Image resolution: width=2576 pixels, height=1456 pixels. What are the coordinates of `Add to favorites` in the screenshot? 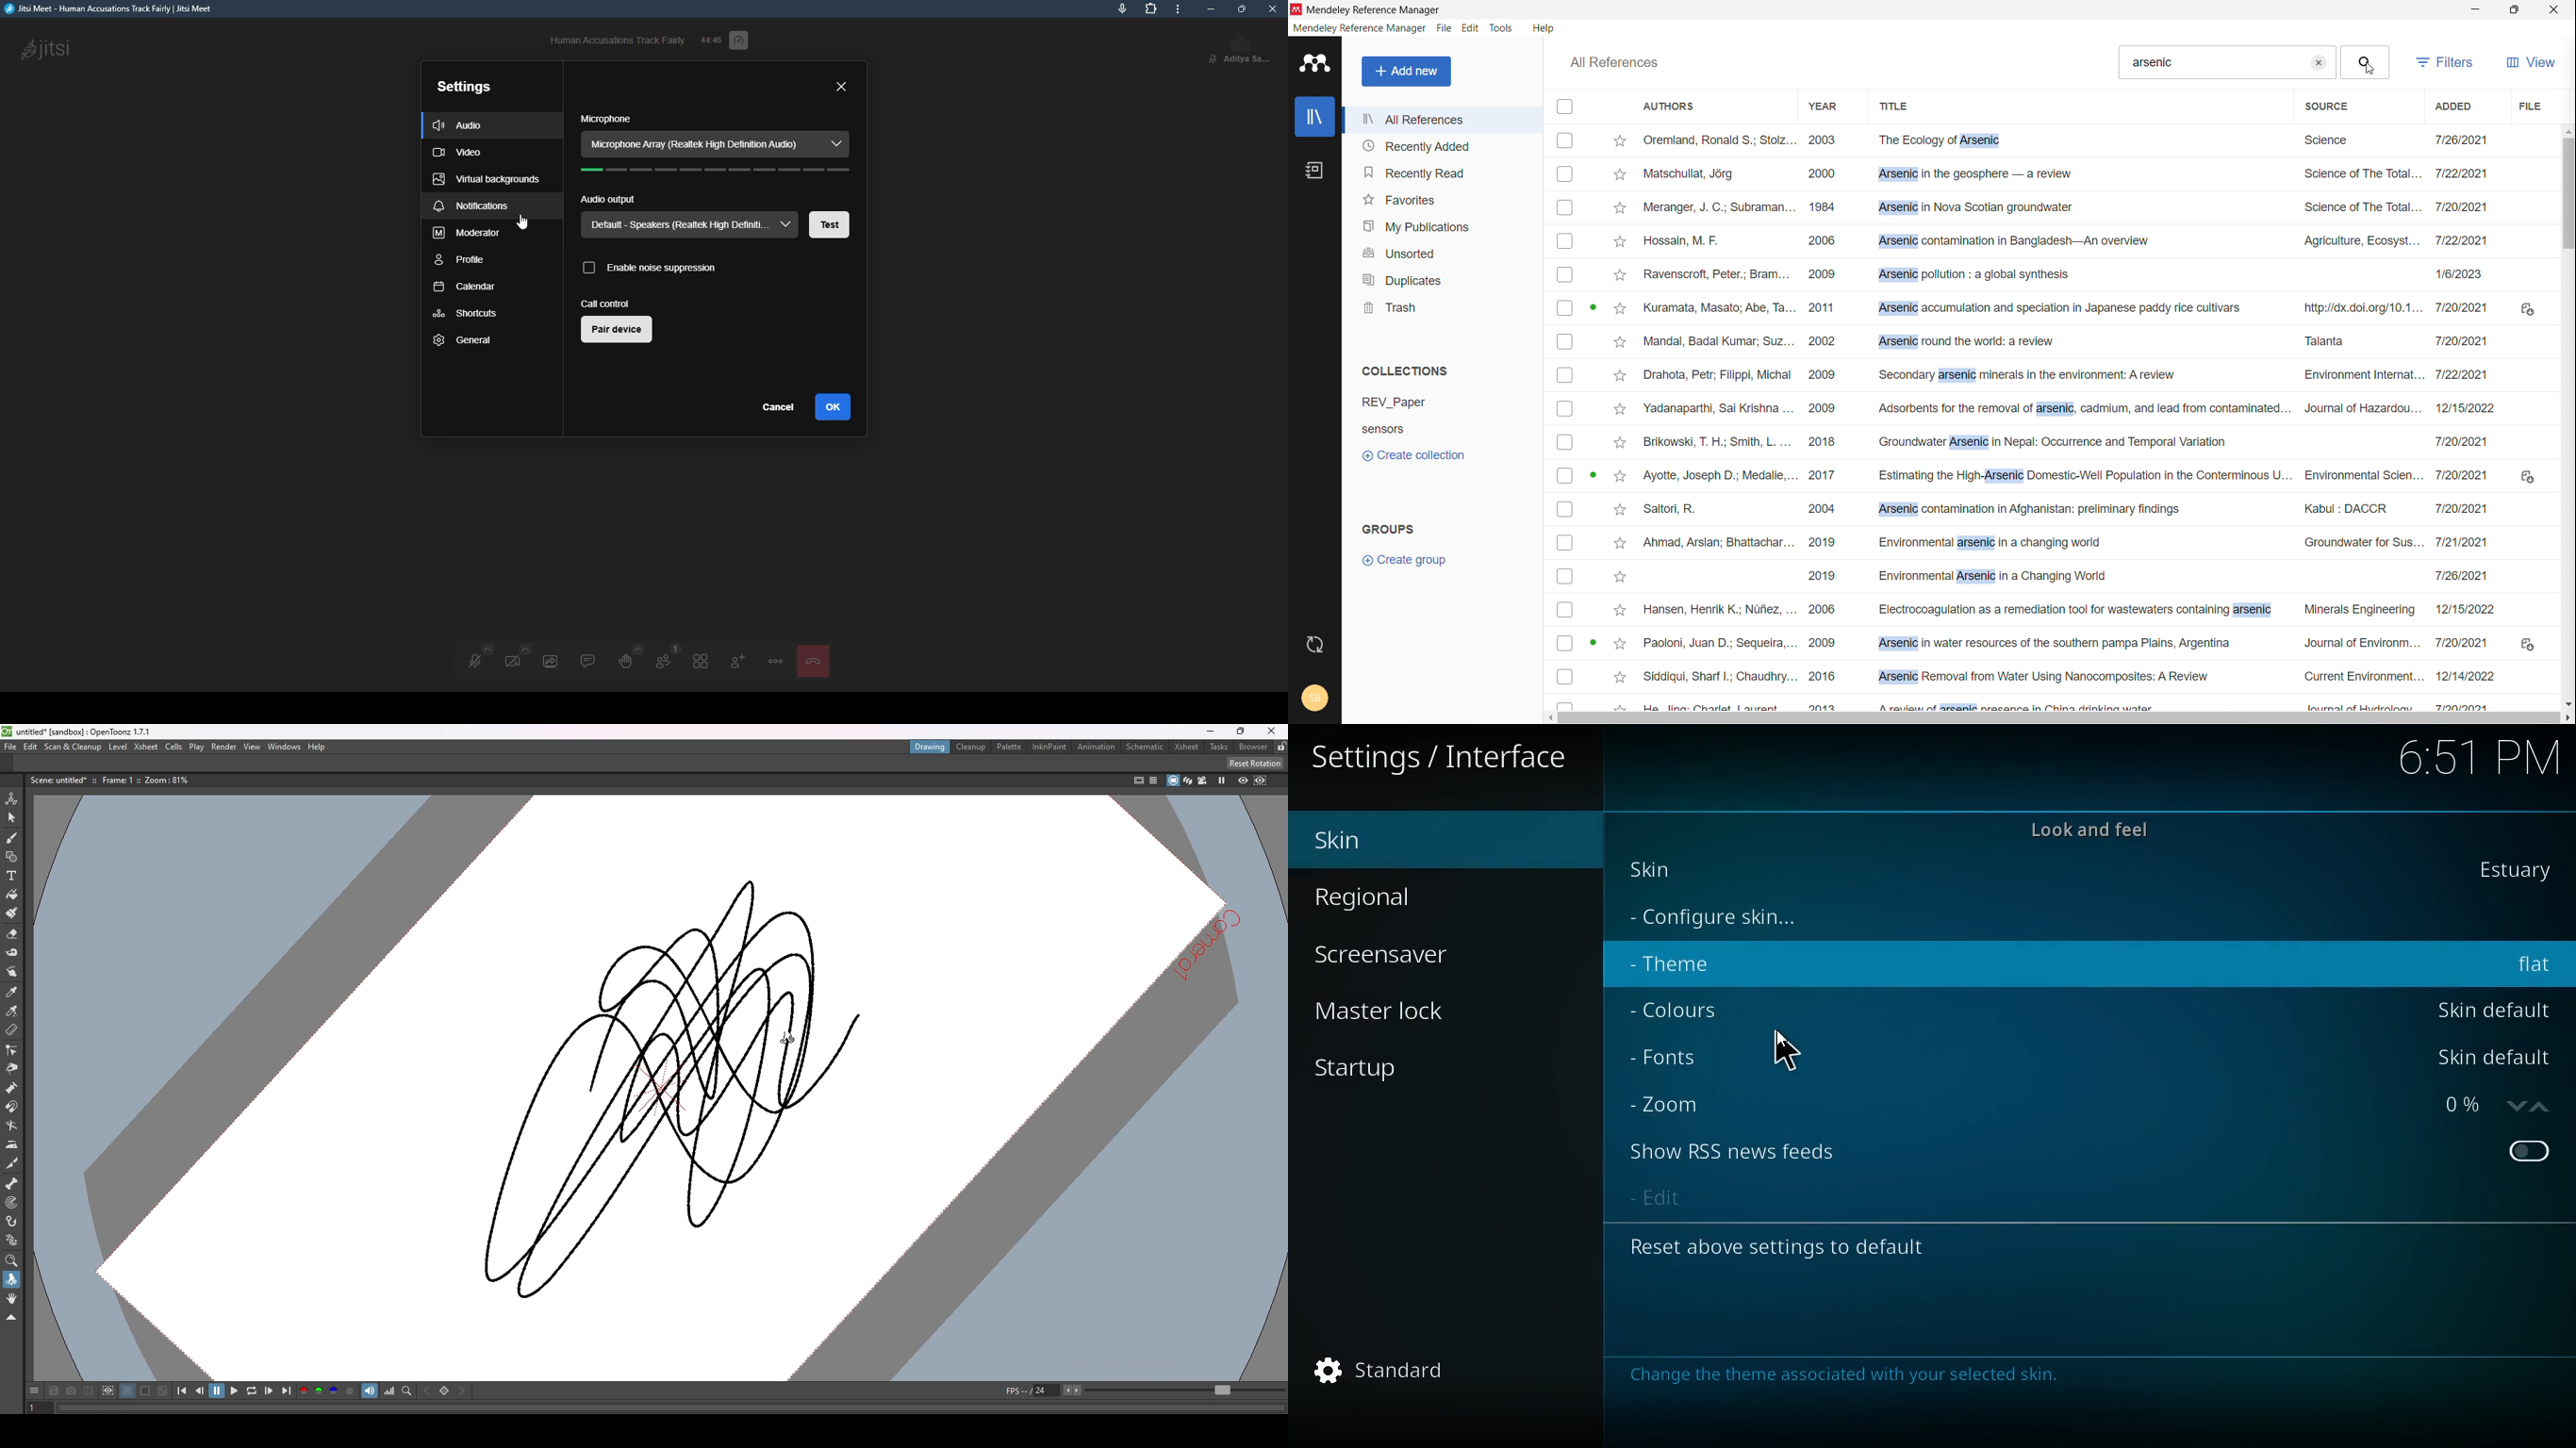 It's located at (1619, 440).